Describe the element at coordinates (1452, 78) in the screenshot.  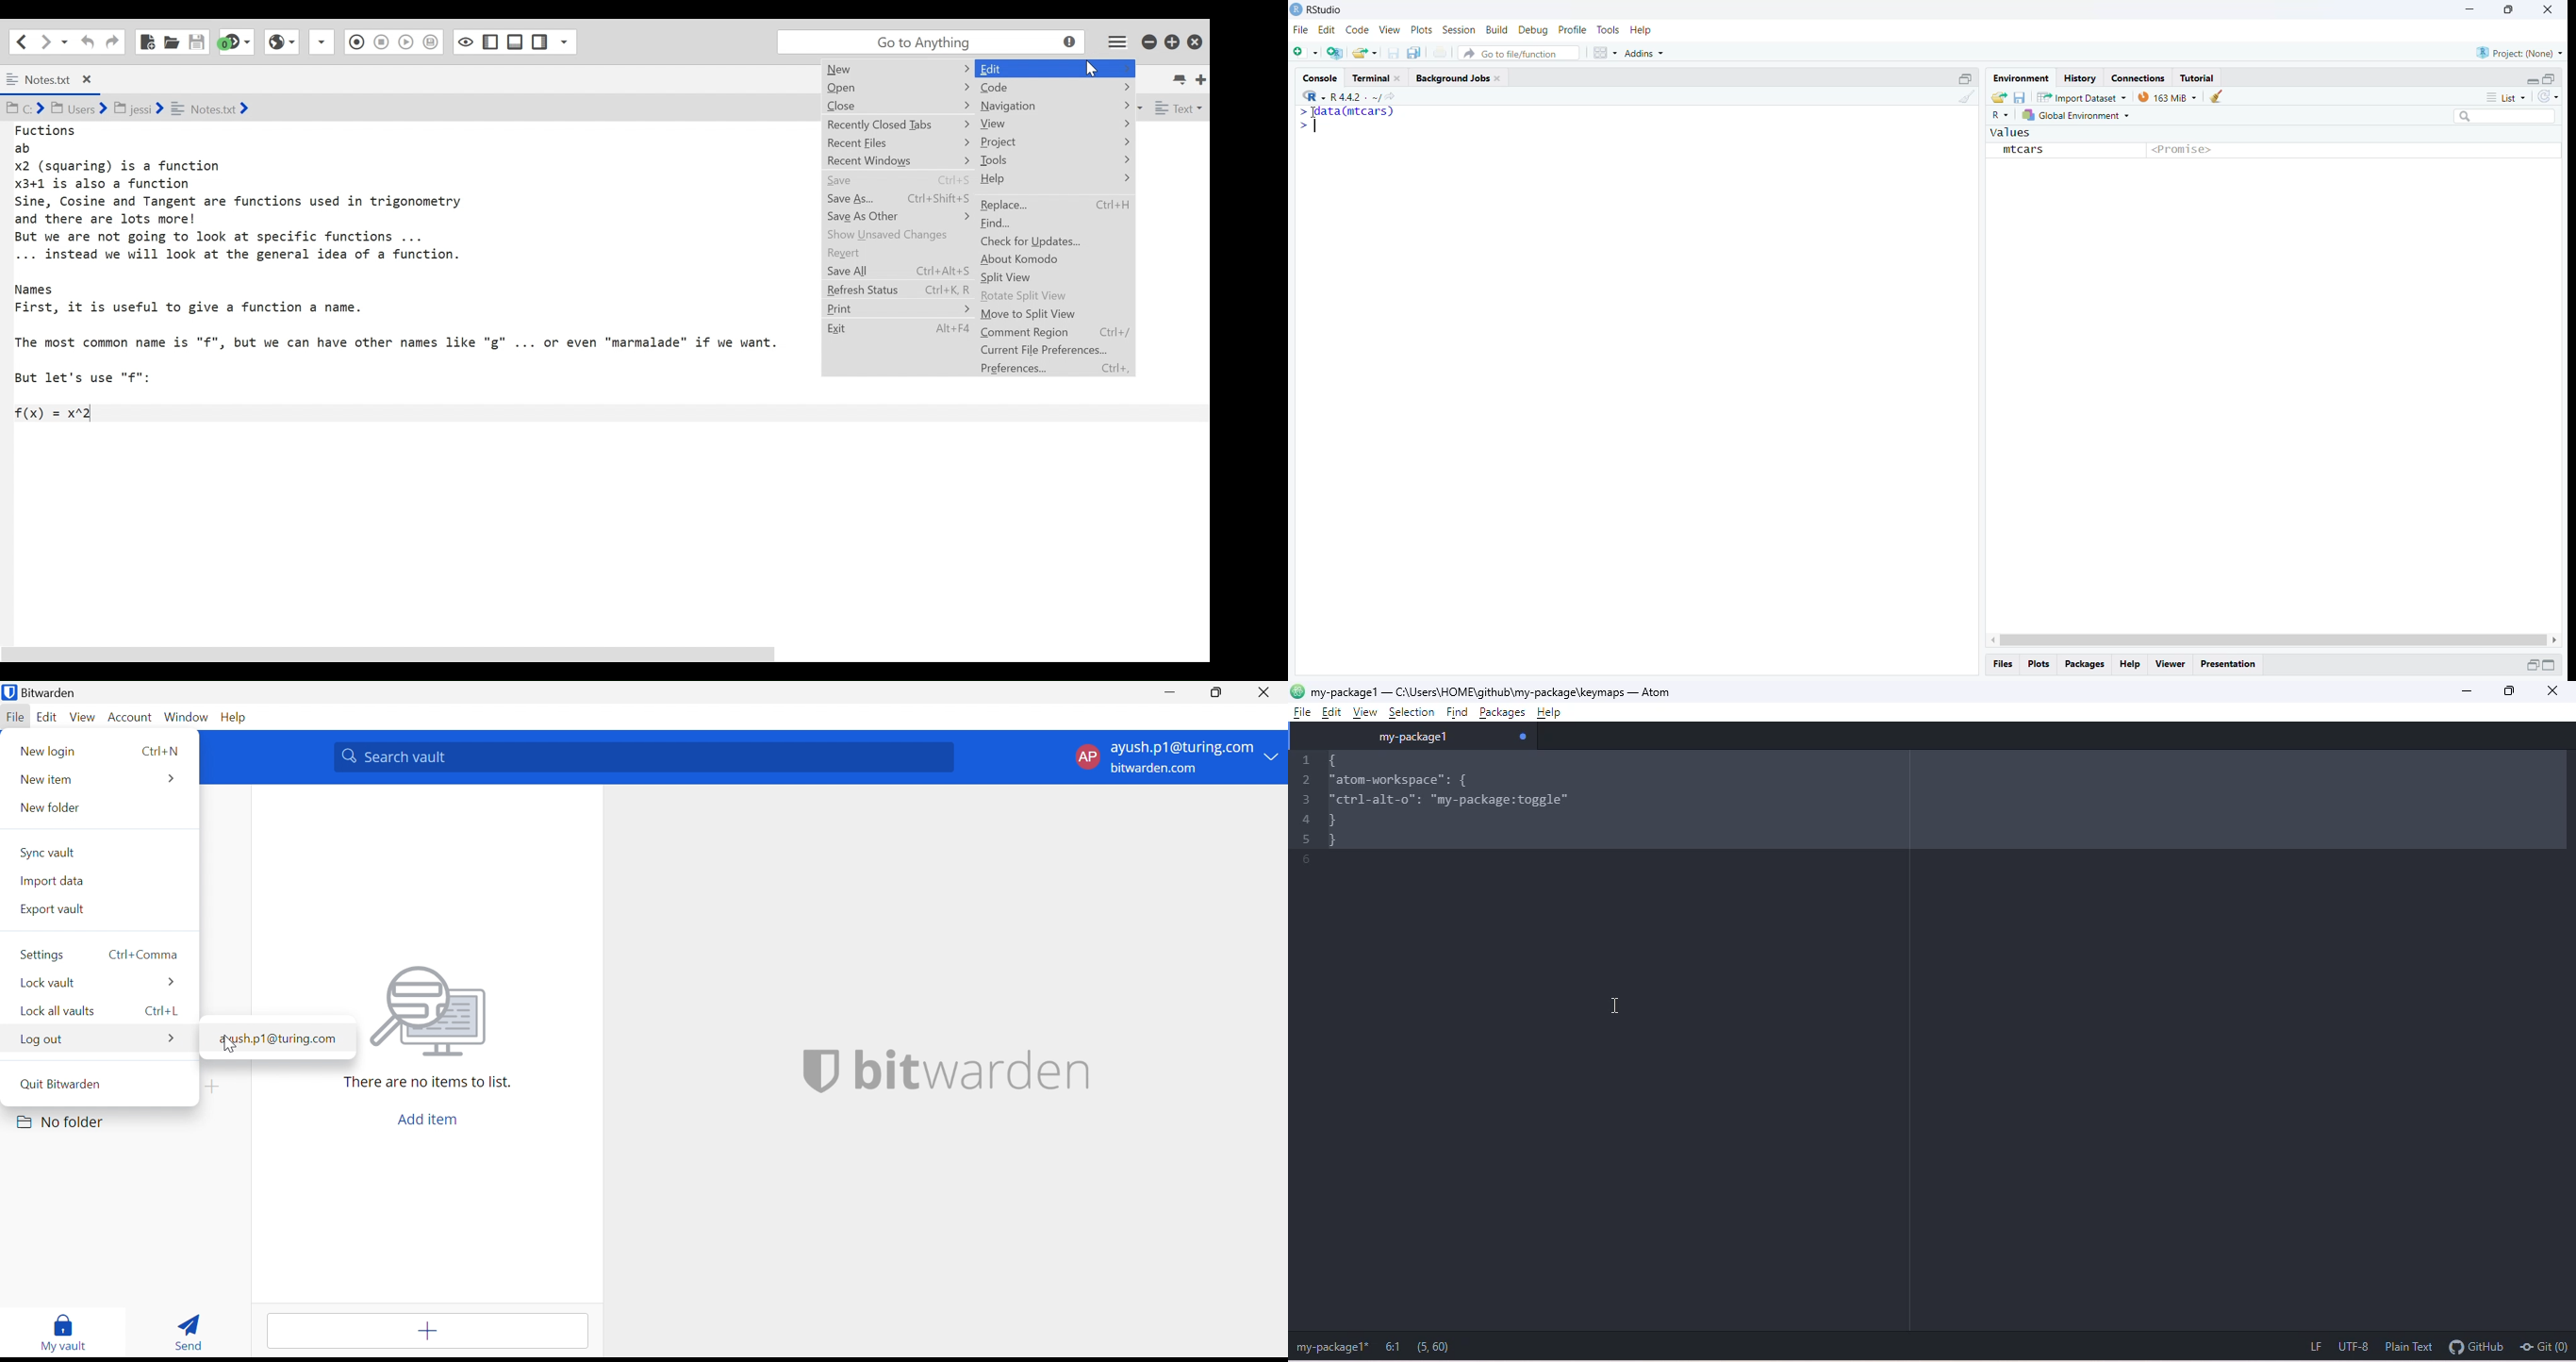
I see `Background Jobs` at that location.